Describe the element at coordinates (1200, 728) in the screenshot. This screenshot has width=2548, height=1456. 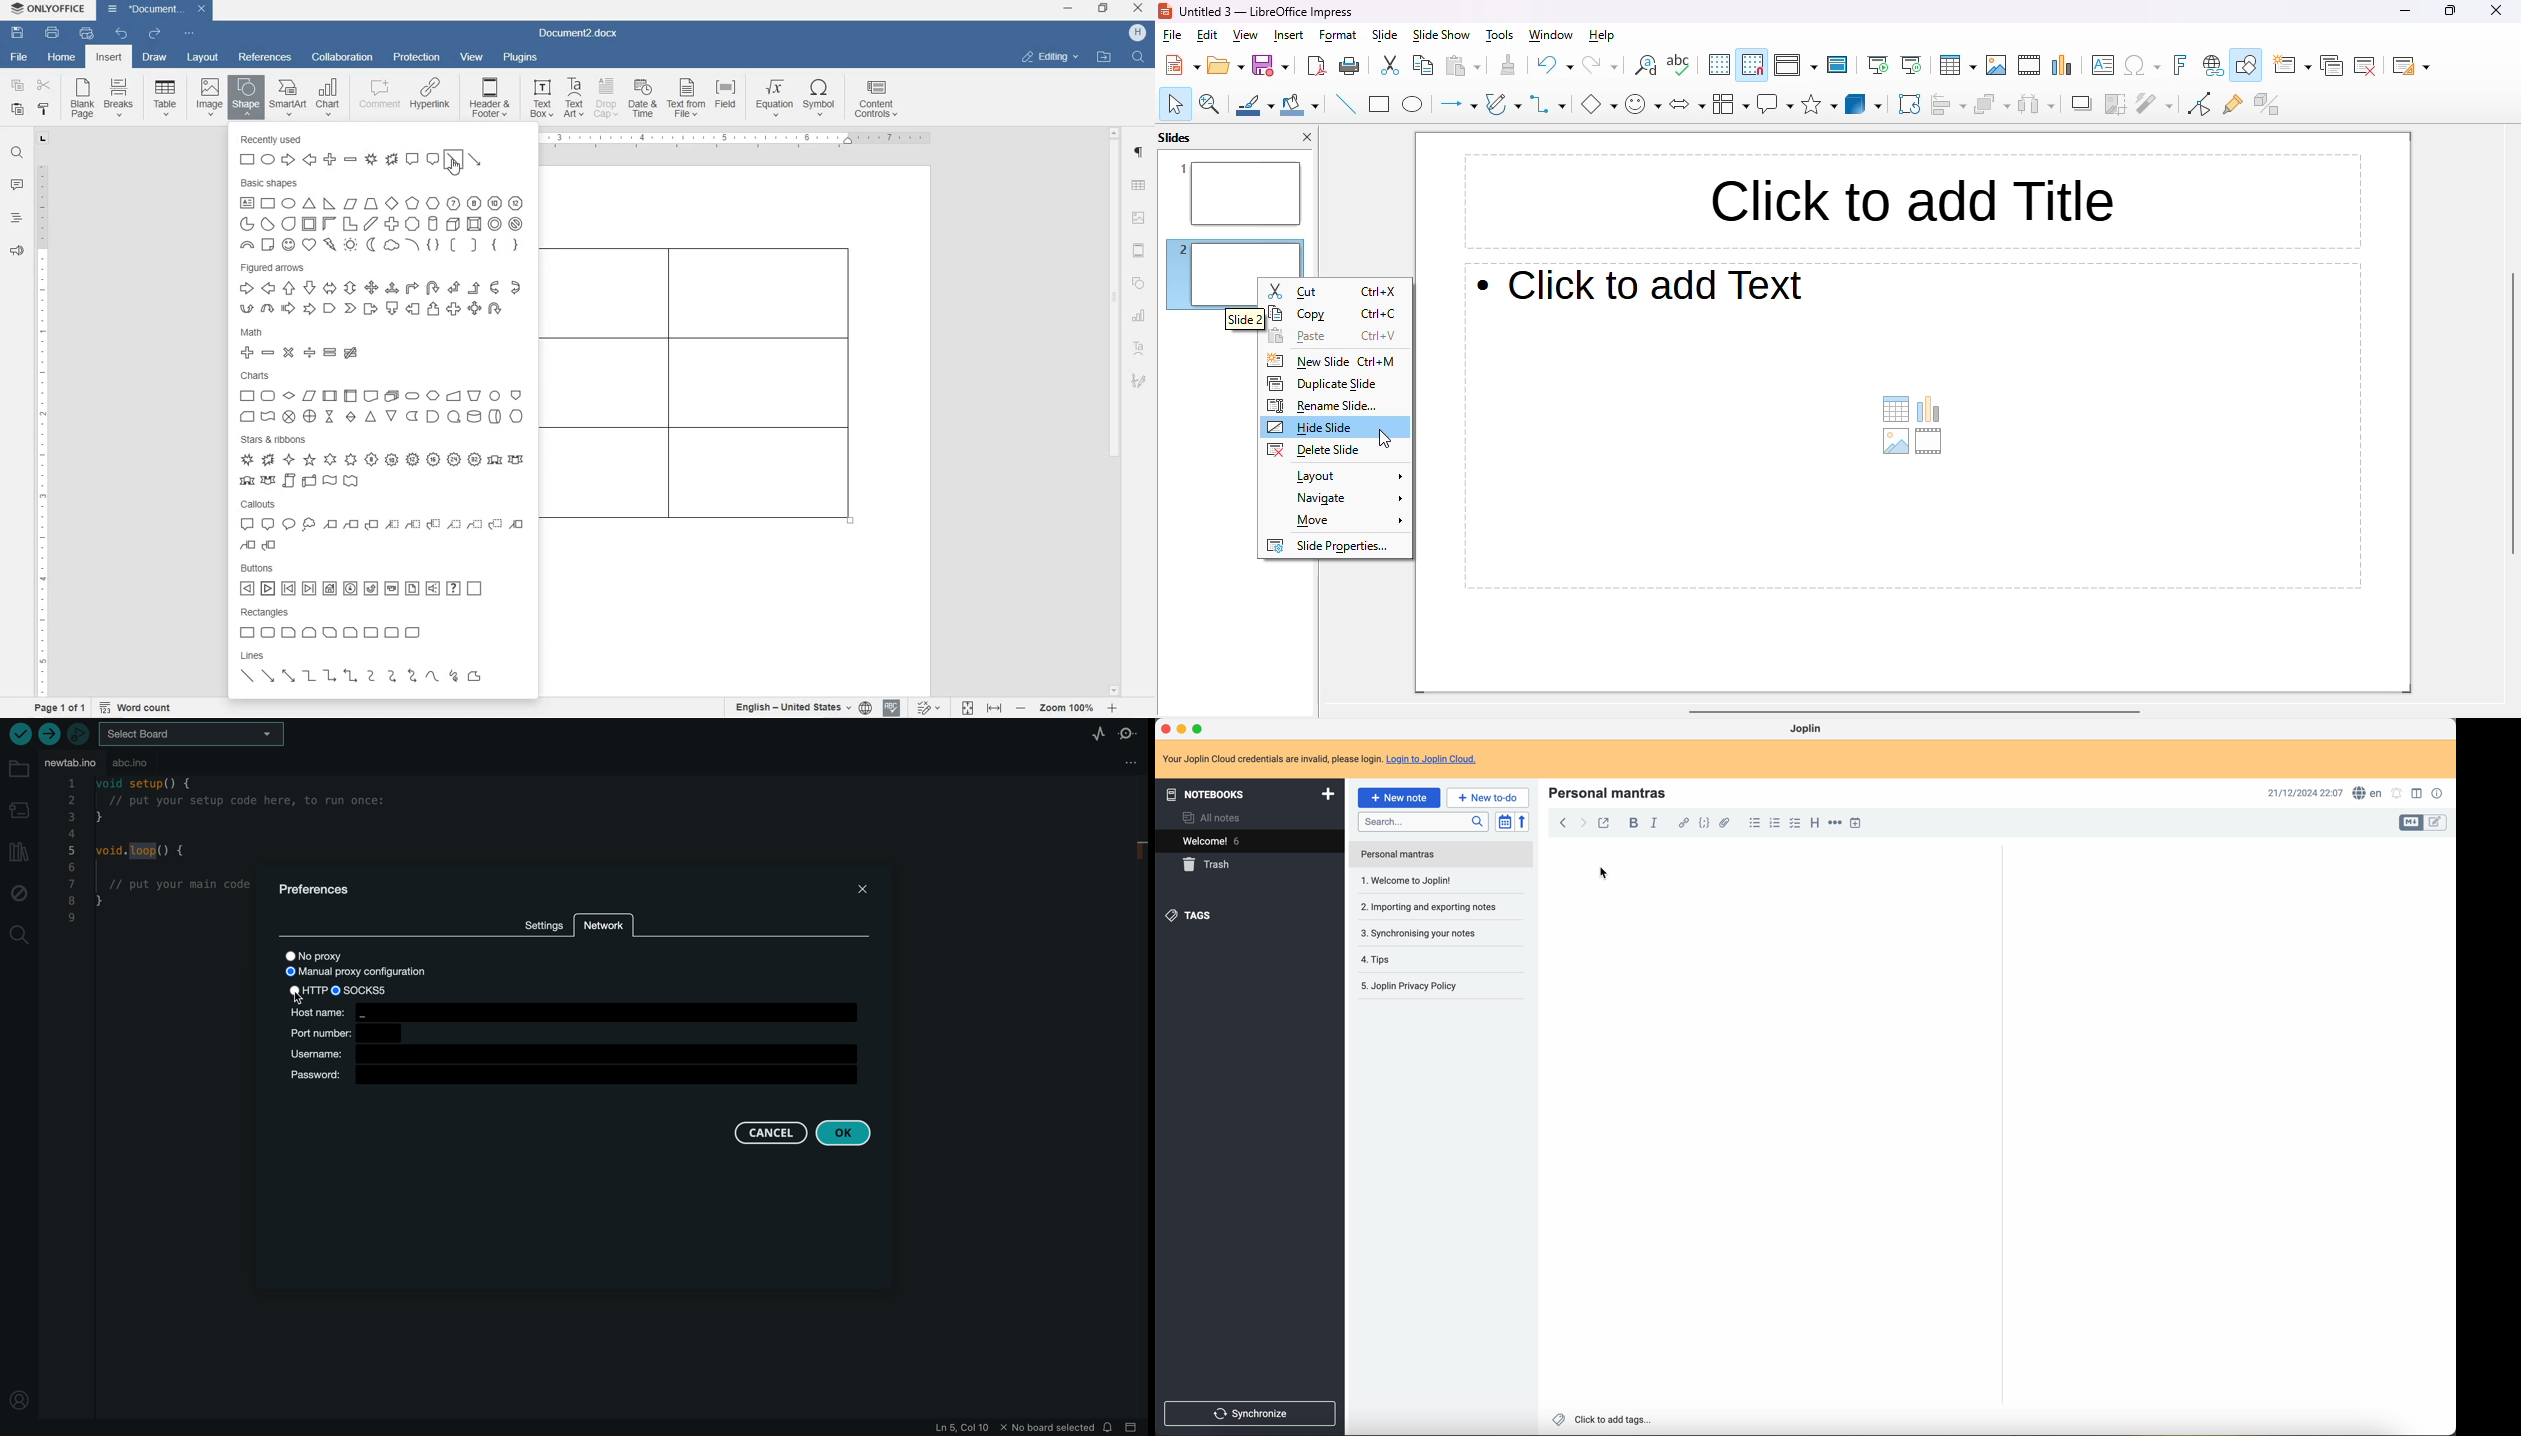
I see `maximize program` at that location.